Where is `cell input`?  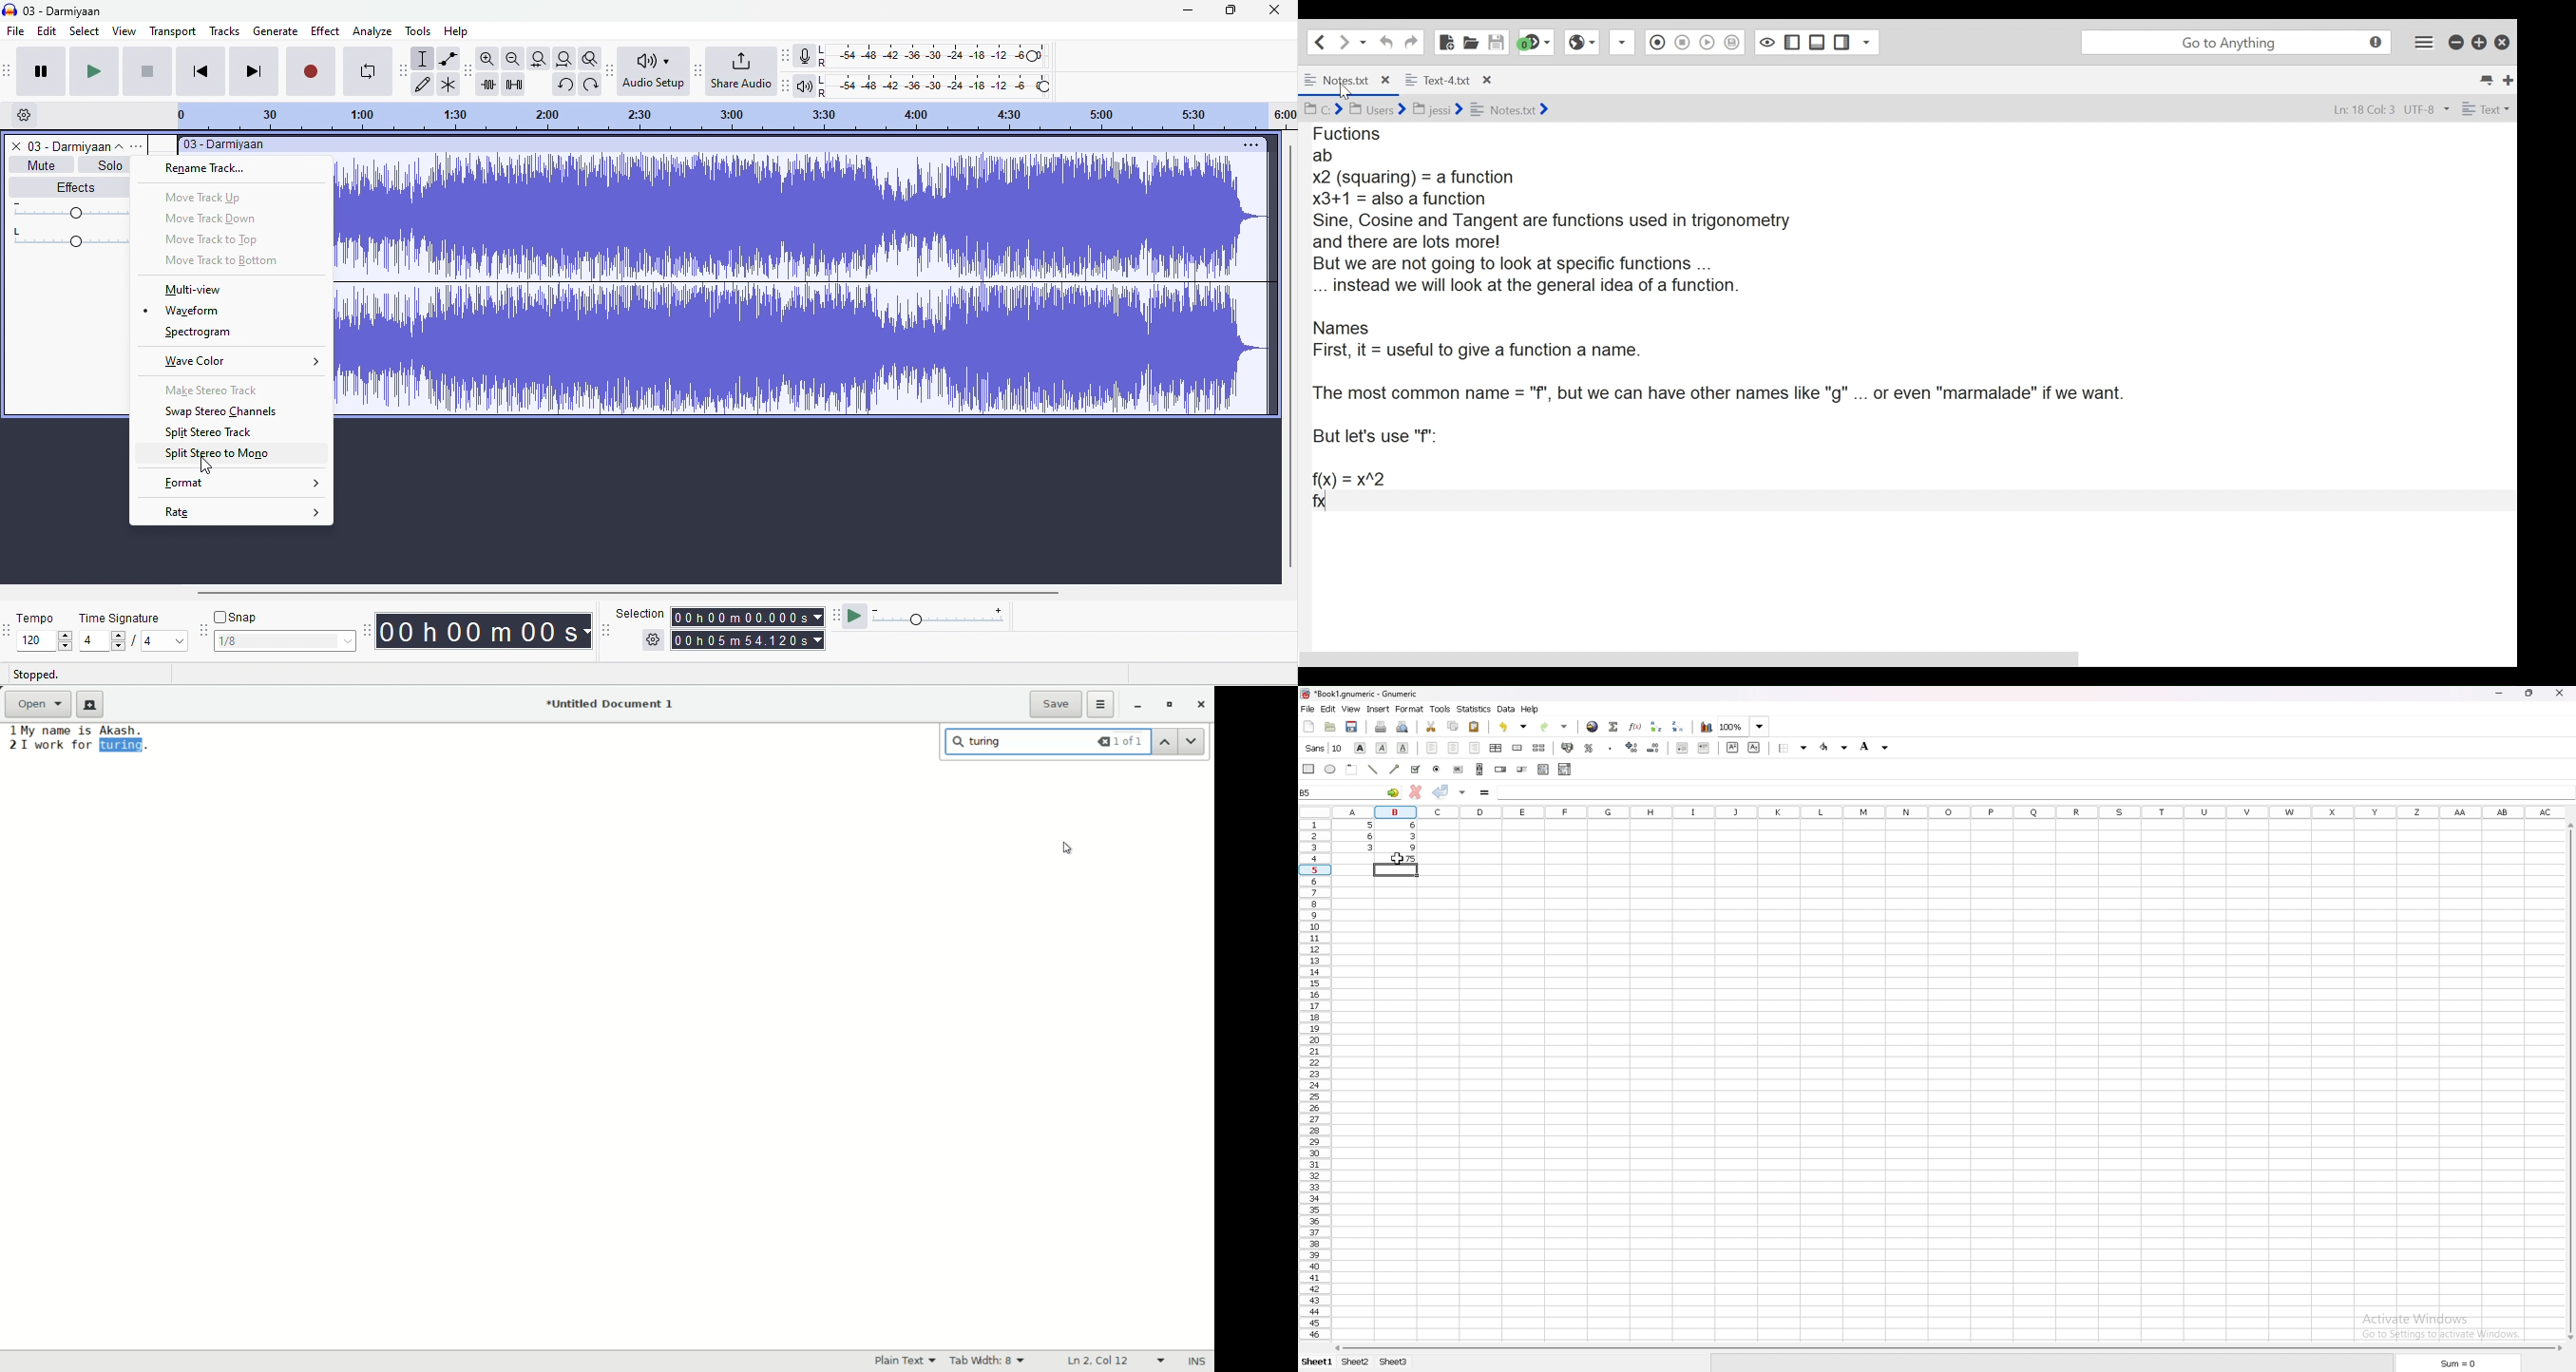 cell input is located at coordinates (2034, 791).